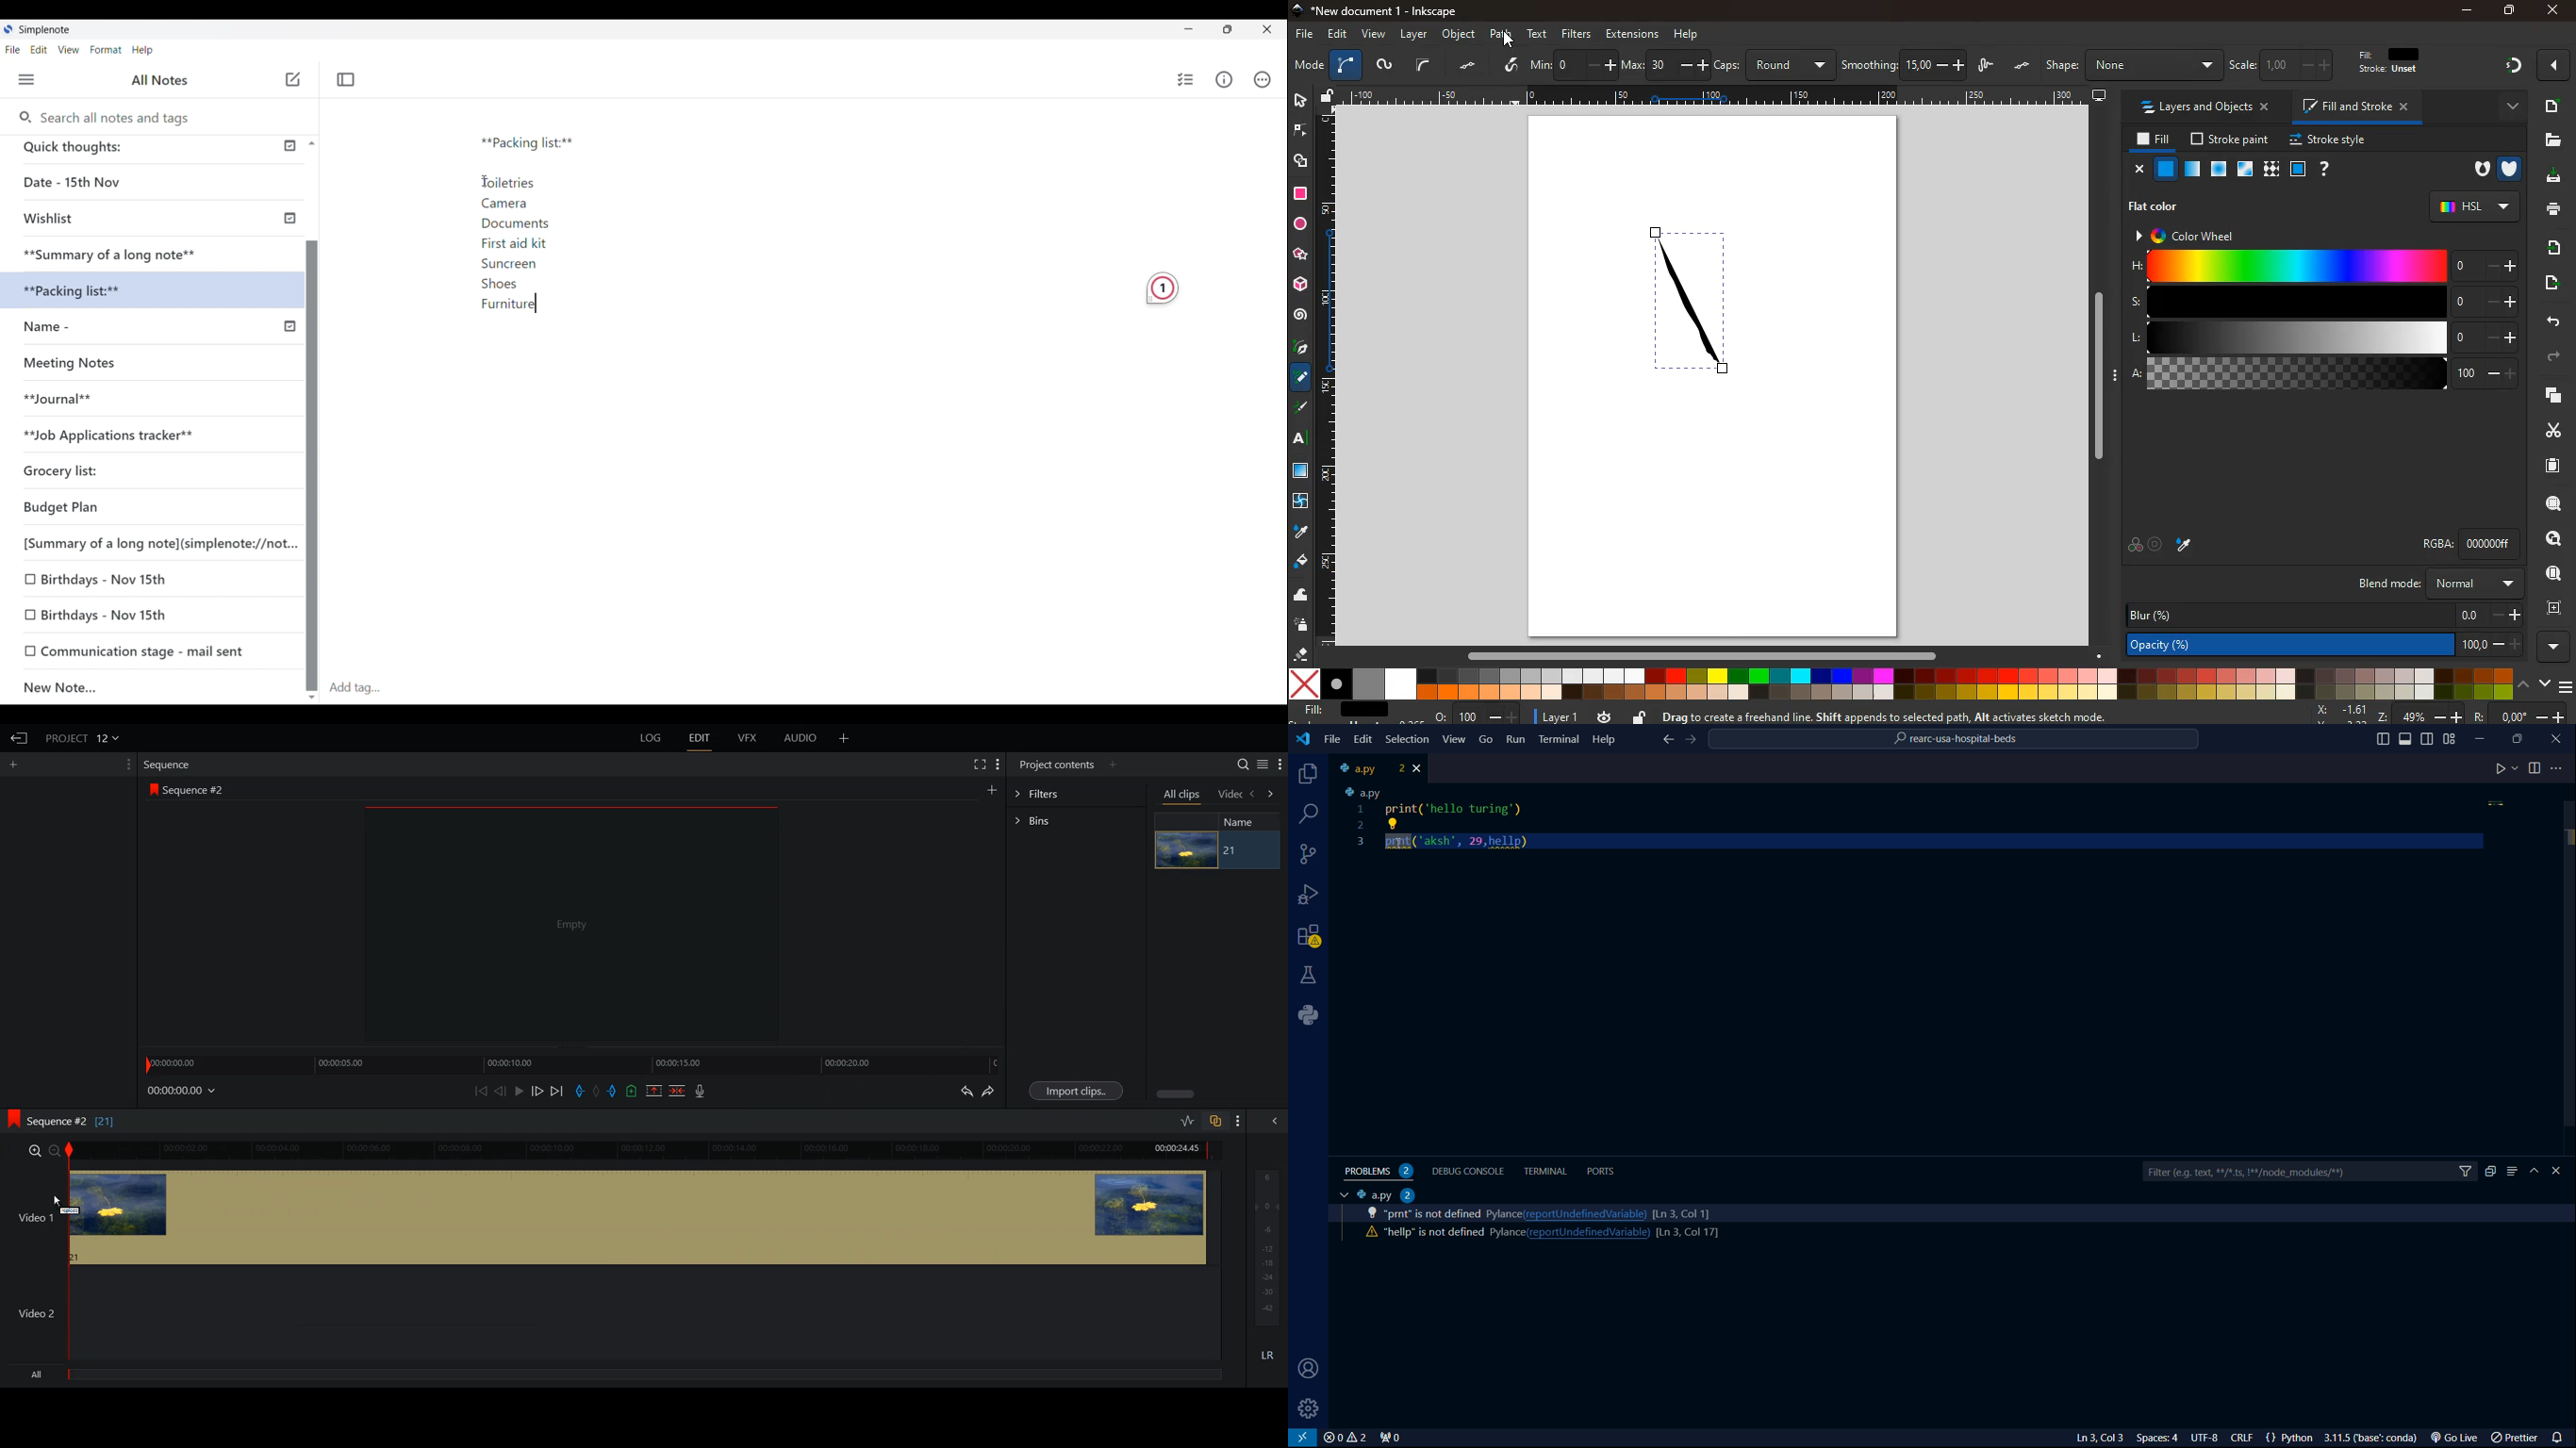 The image size is (2576, 1456). I want to click on All clips, so click(1183, 796).